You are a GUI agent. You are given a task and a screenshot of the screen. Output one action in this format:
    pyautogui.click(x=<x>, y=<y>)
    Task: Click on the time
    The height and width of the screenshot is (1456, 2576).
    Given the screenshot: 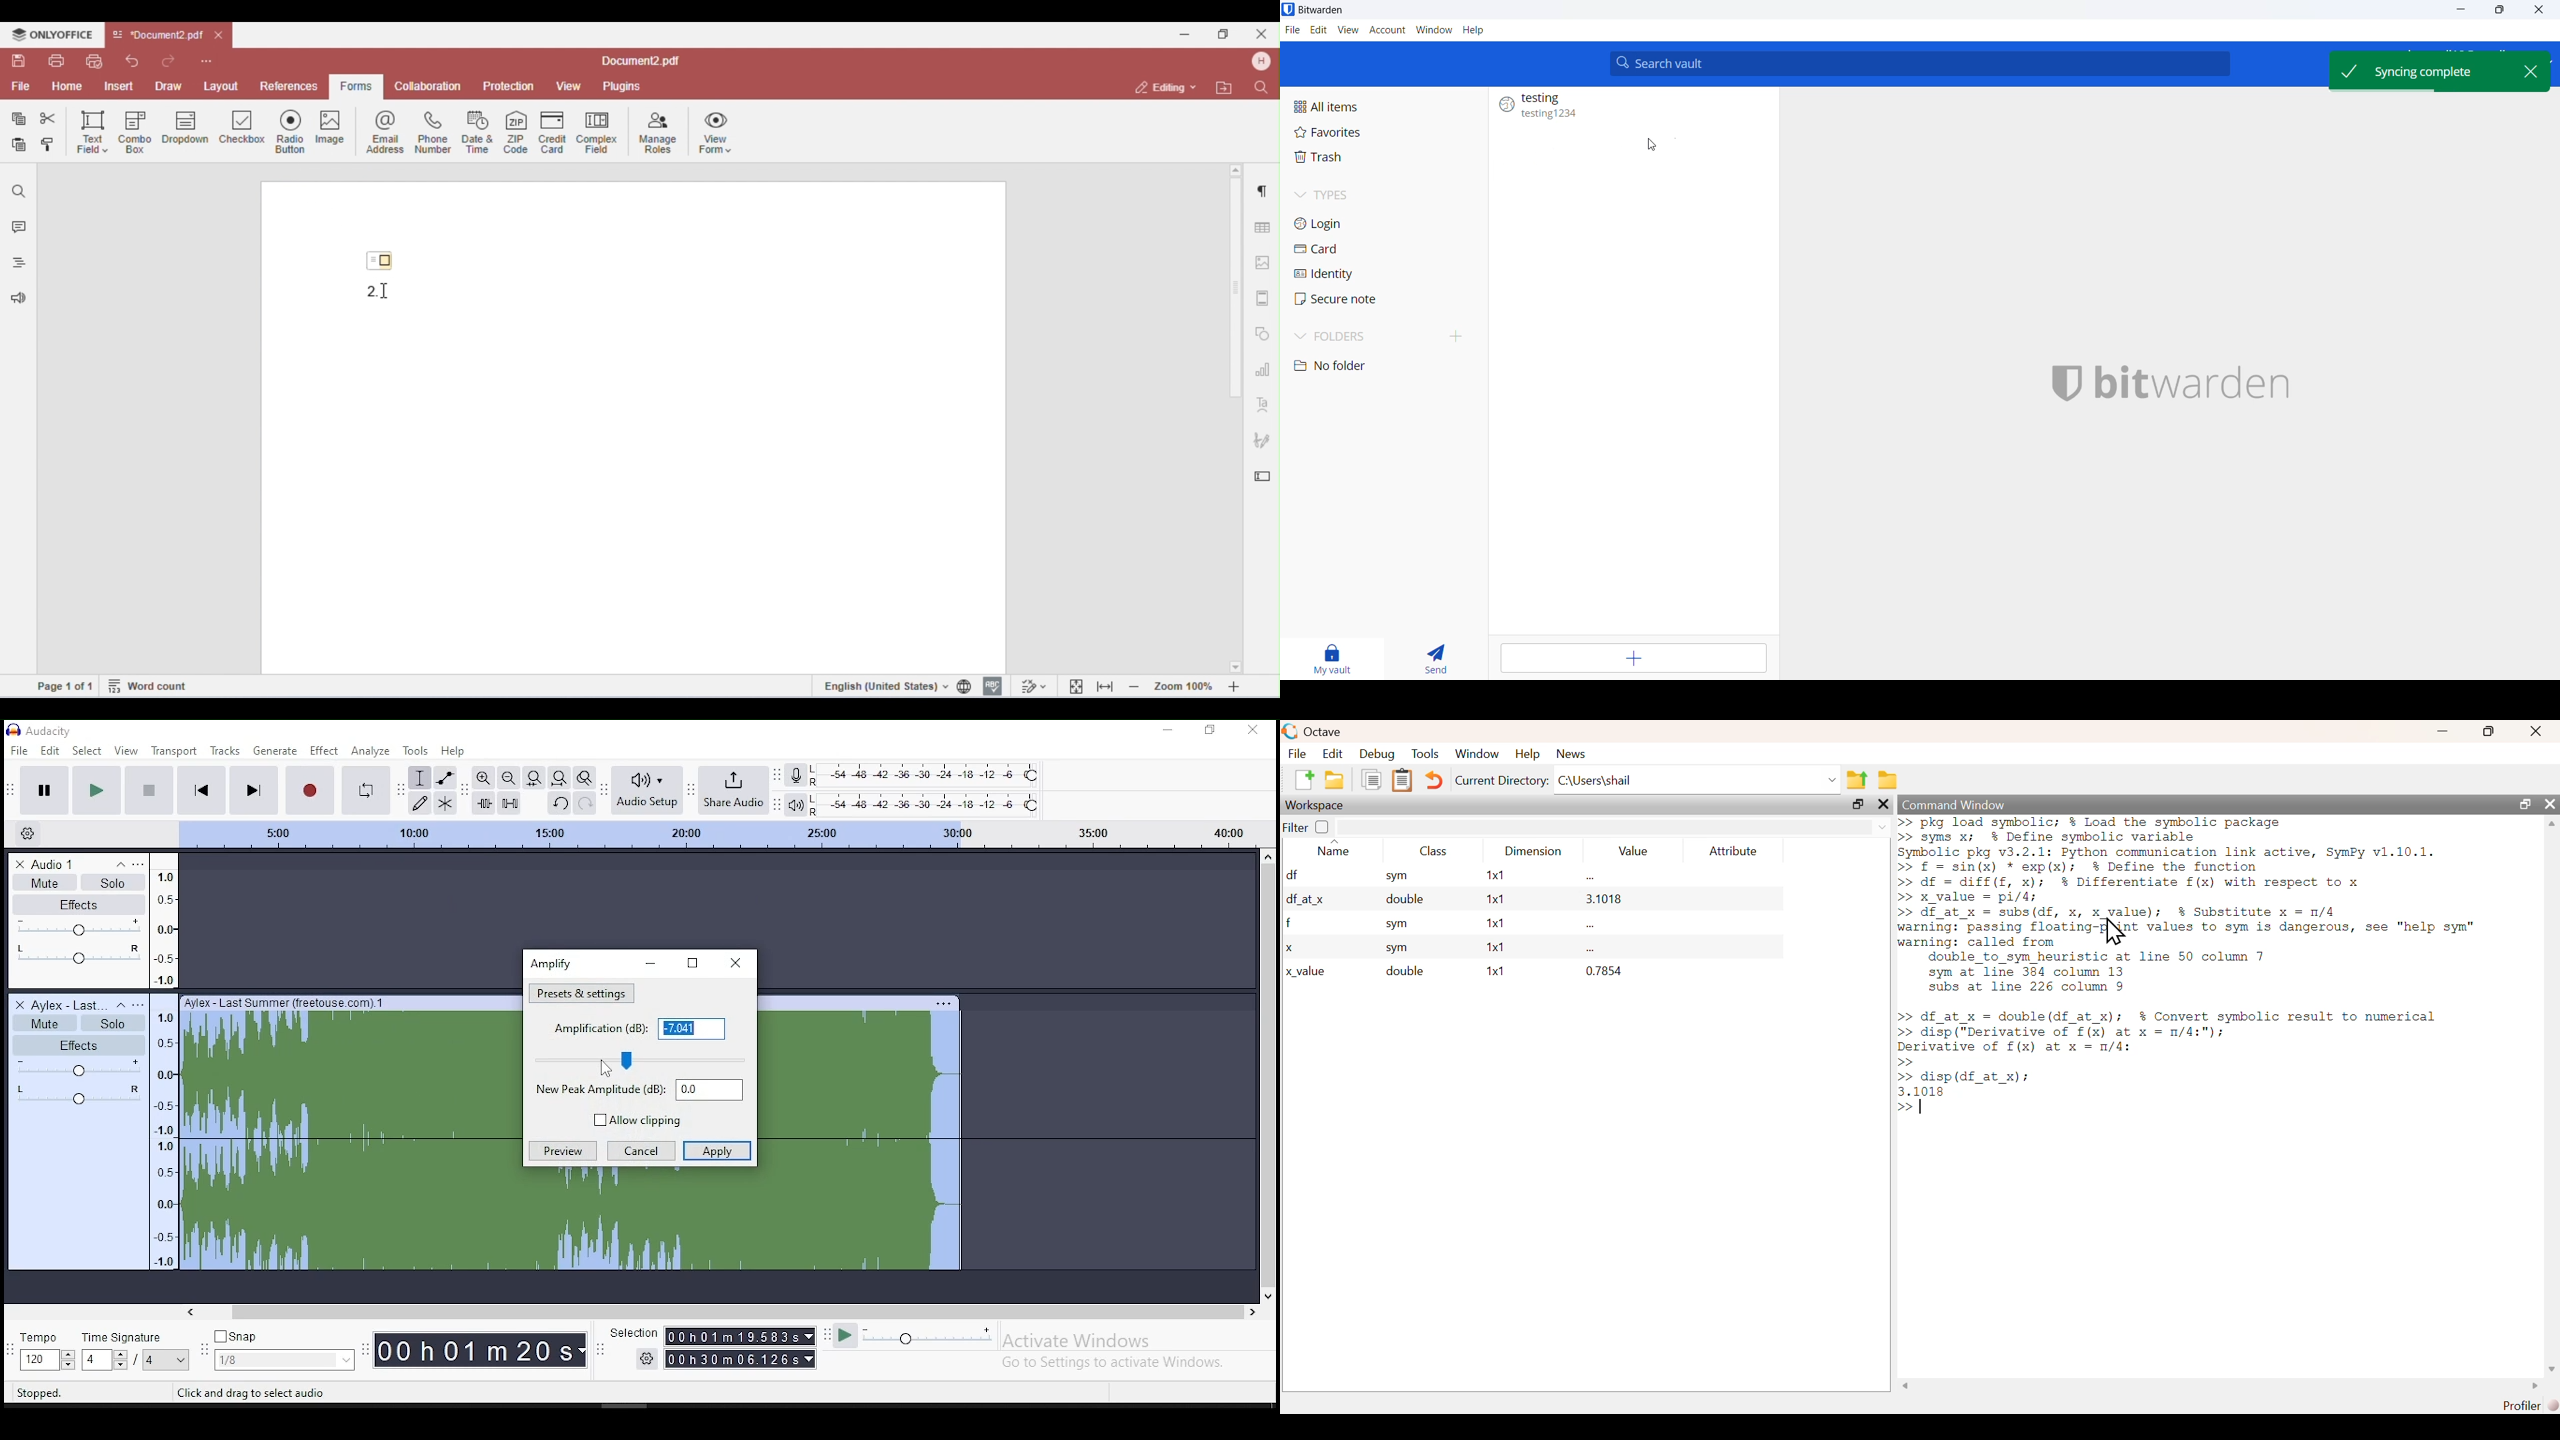 What is the action you would take?
    pyautogui.click(x=482, y=1352)
    